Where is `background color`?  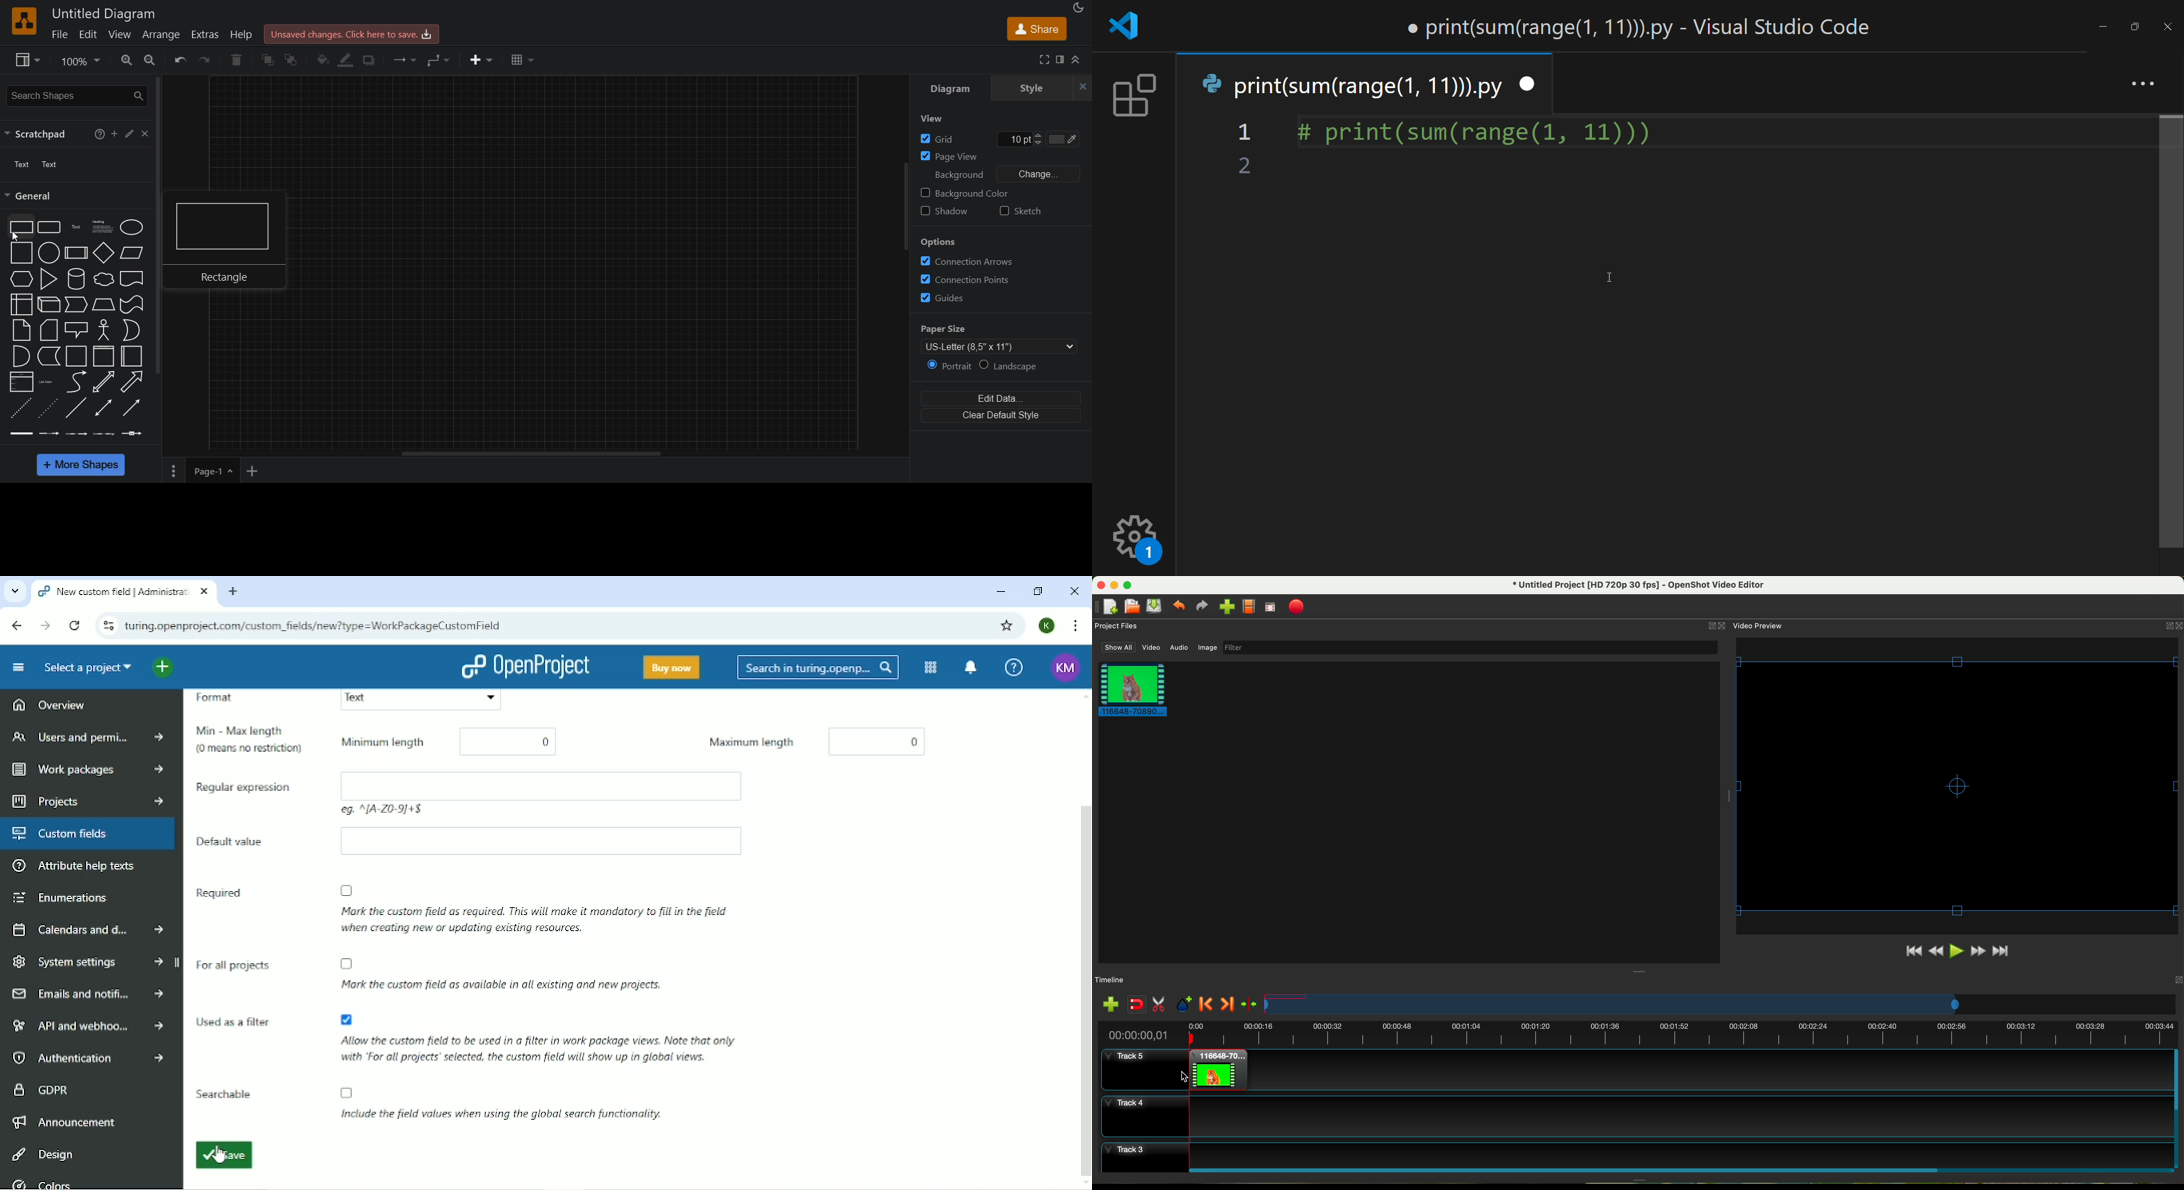 background color is located at coordinates (969, 193).